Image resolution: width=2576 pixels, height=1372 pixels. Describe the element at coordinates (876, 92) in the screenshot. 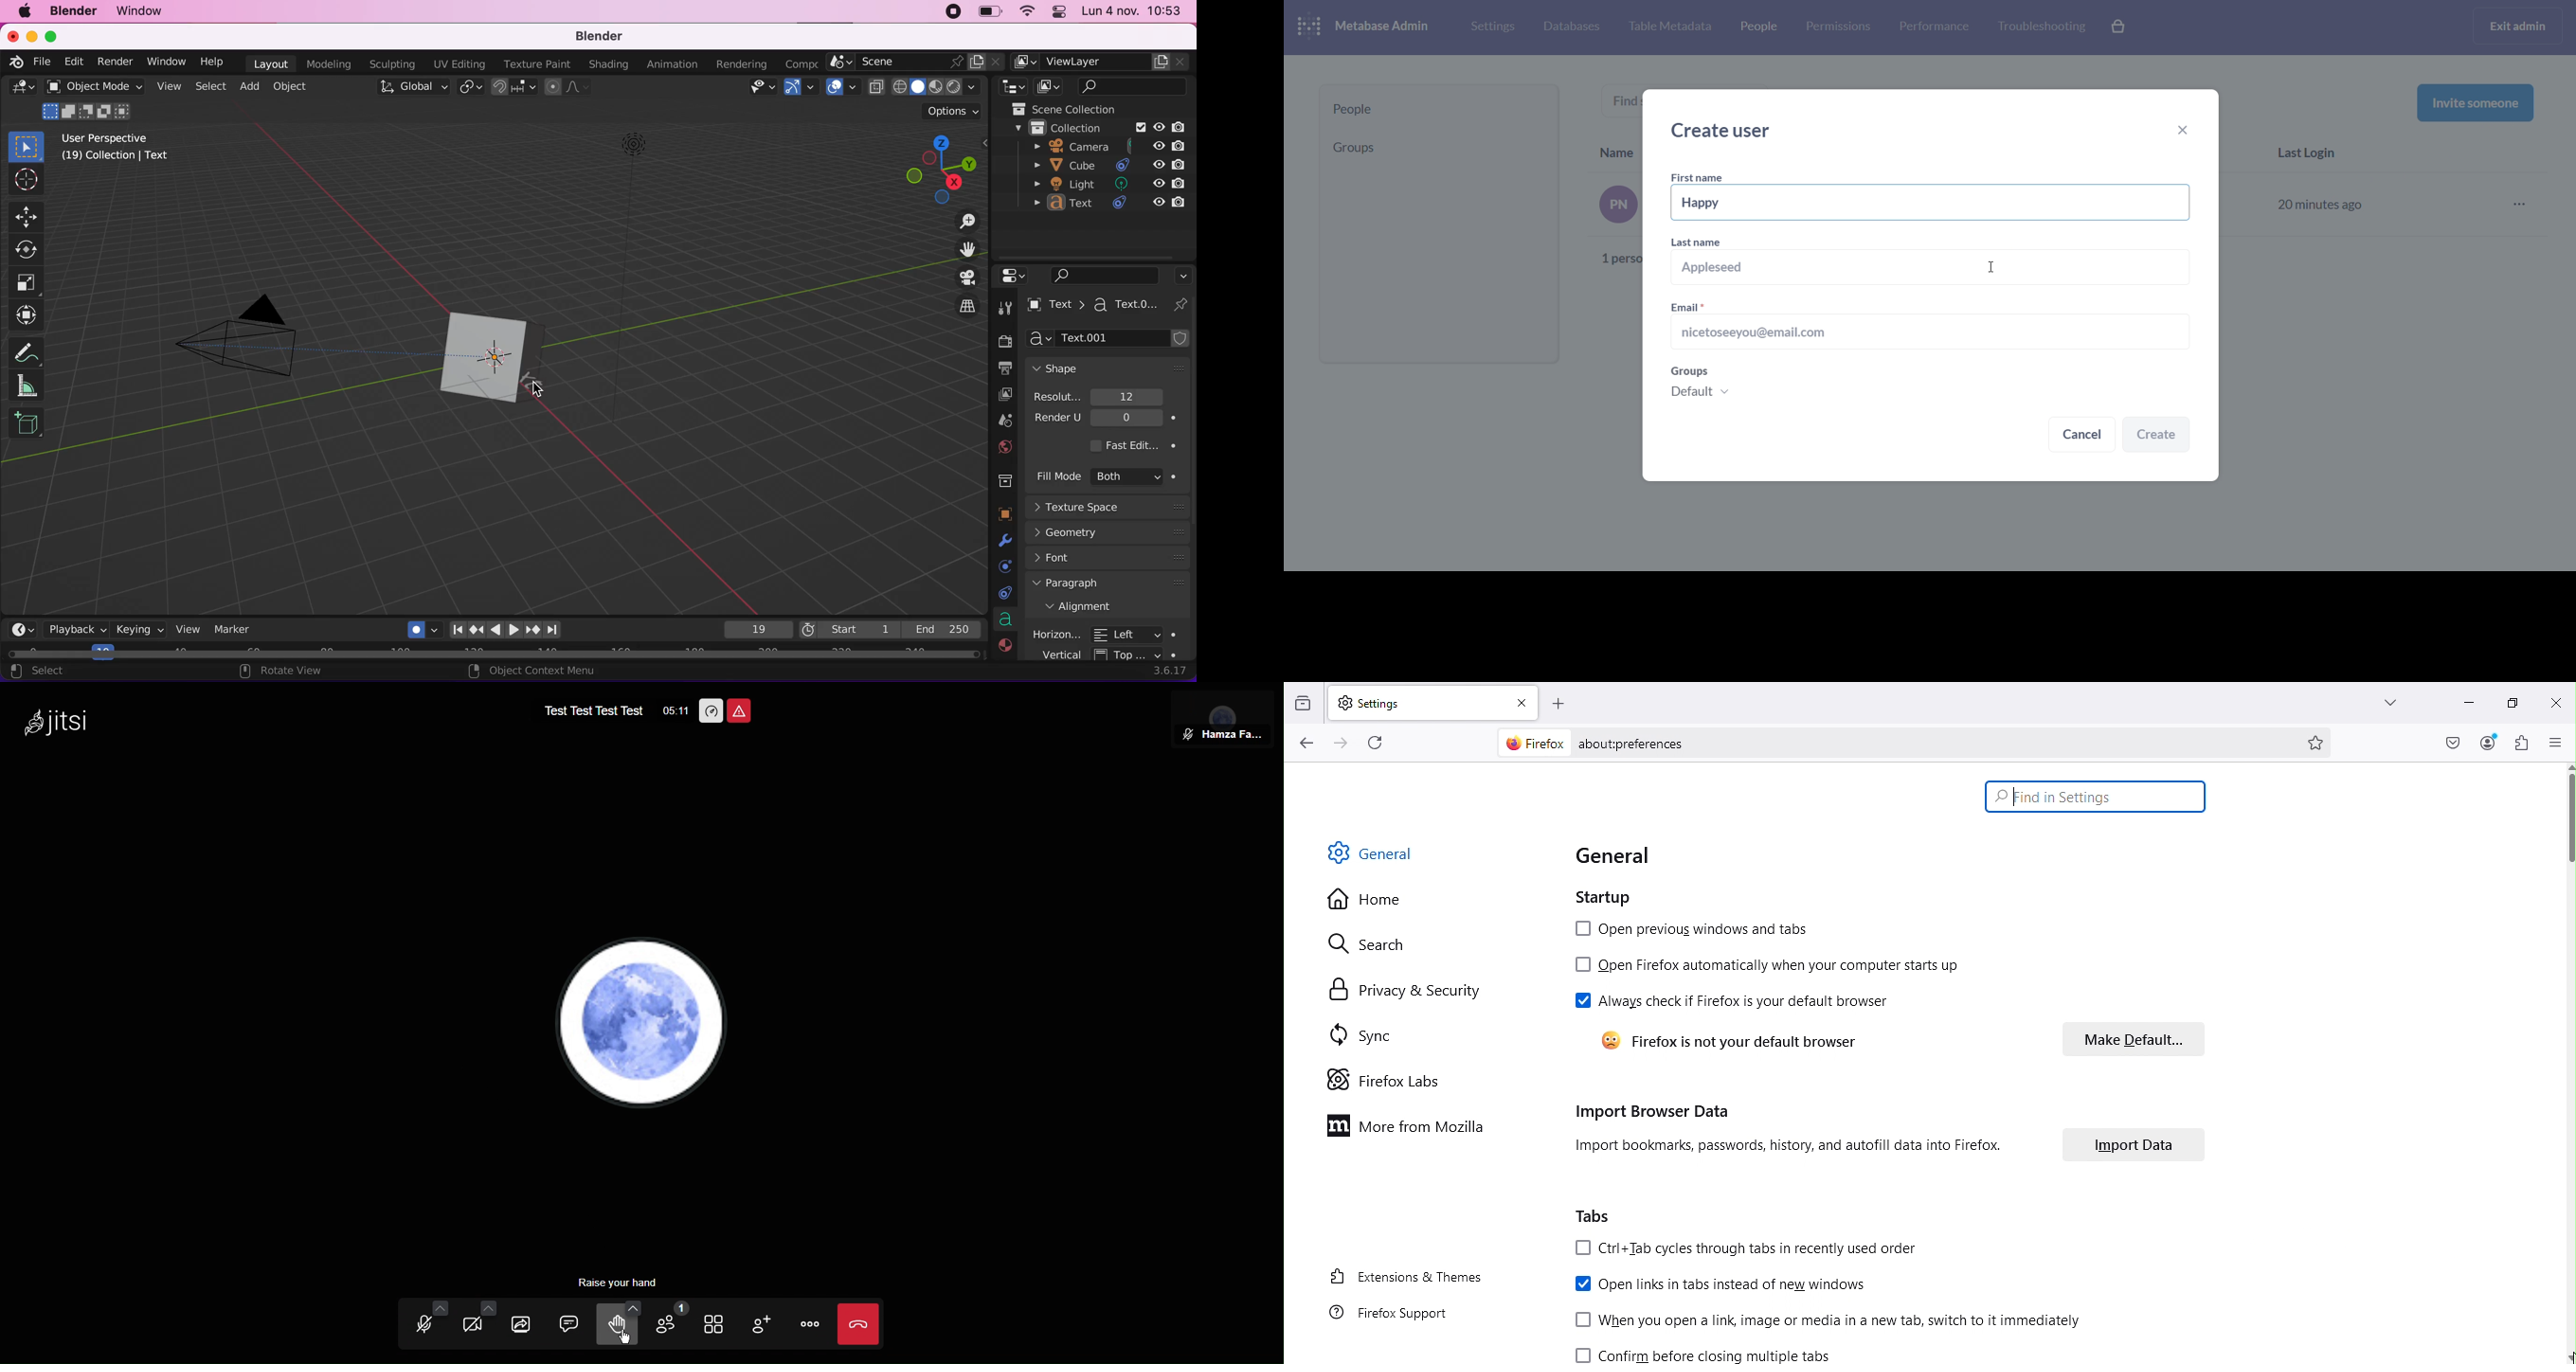

I see `toggle xray` at that location.